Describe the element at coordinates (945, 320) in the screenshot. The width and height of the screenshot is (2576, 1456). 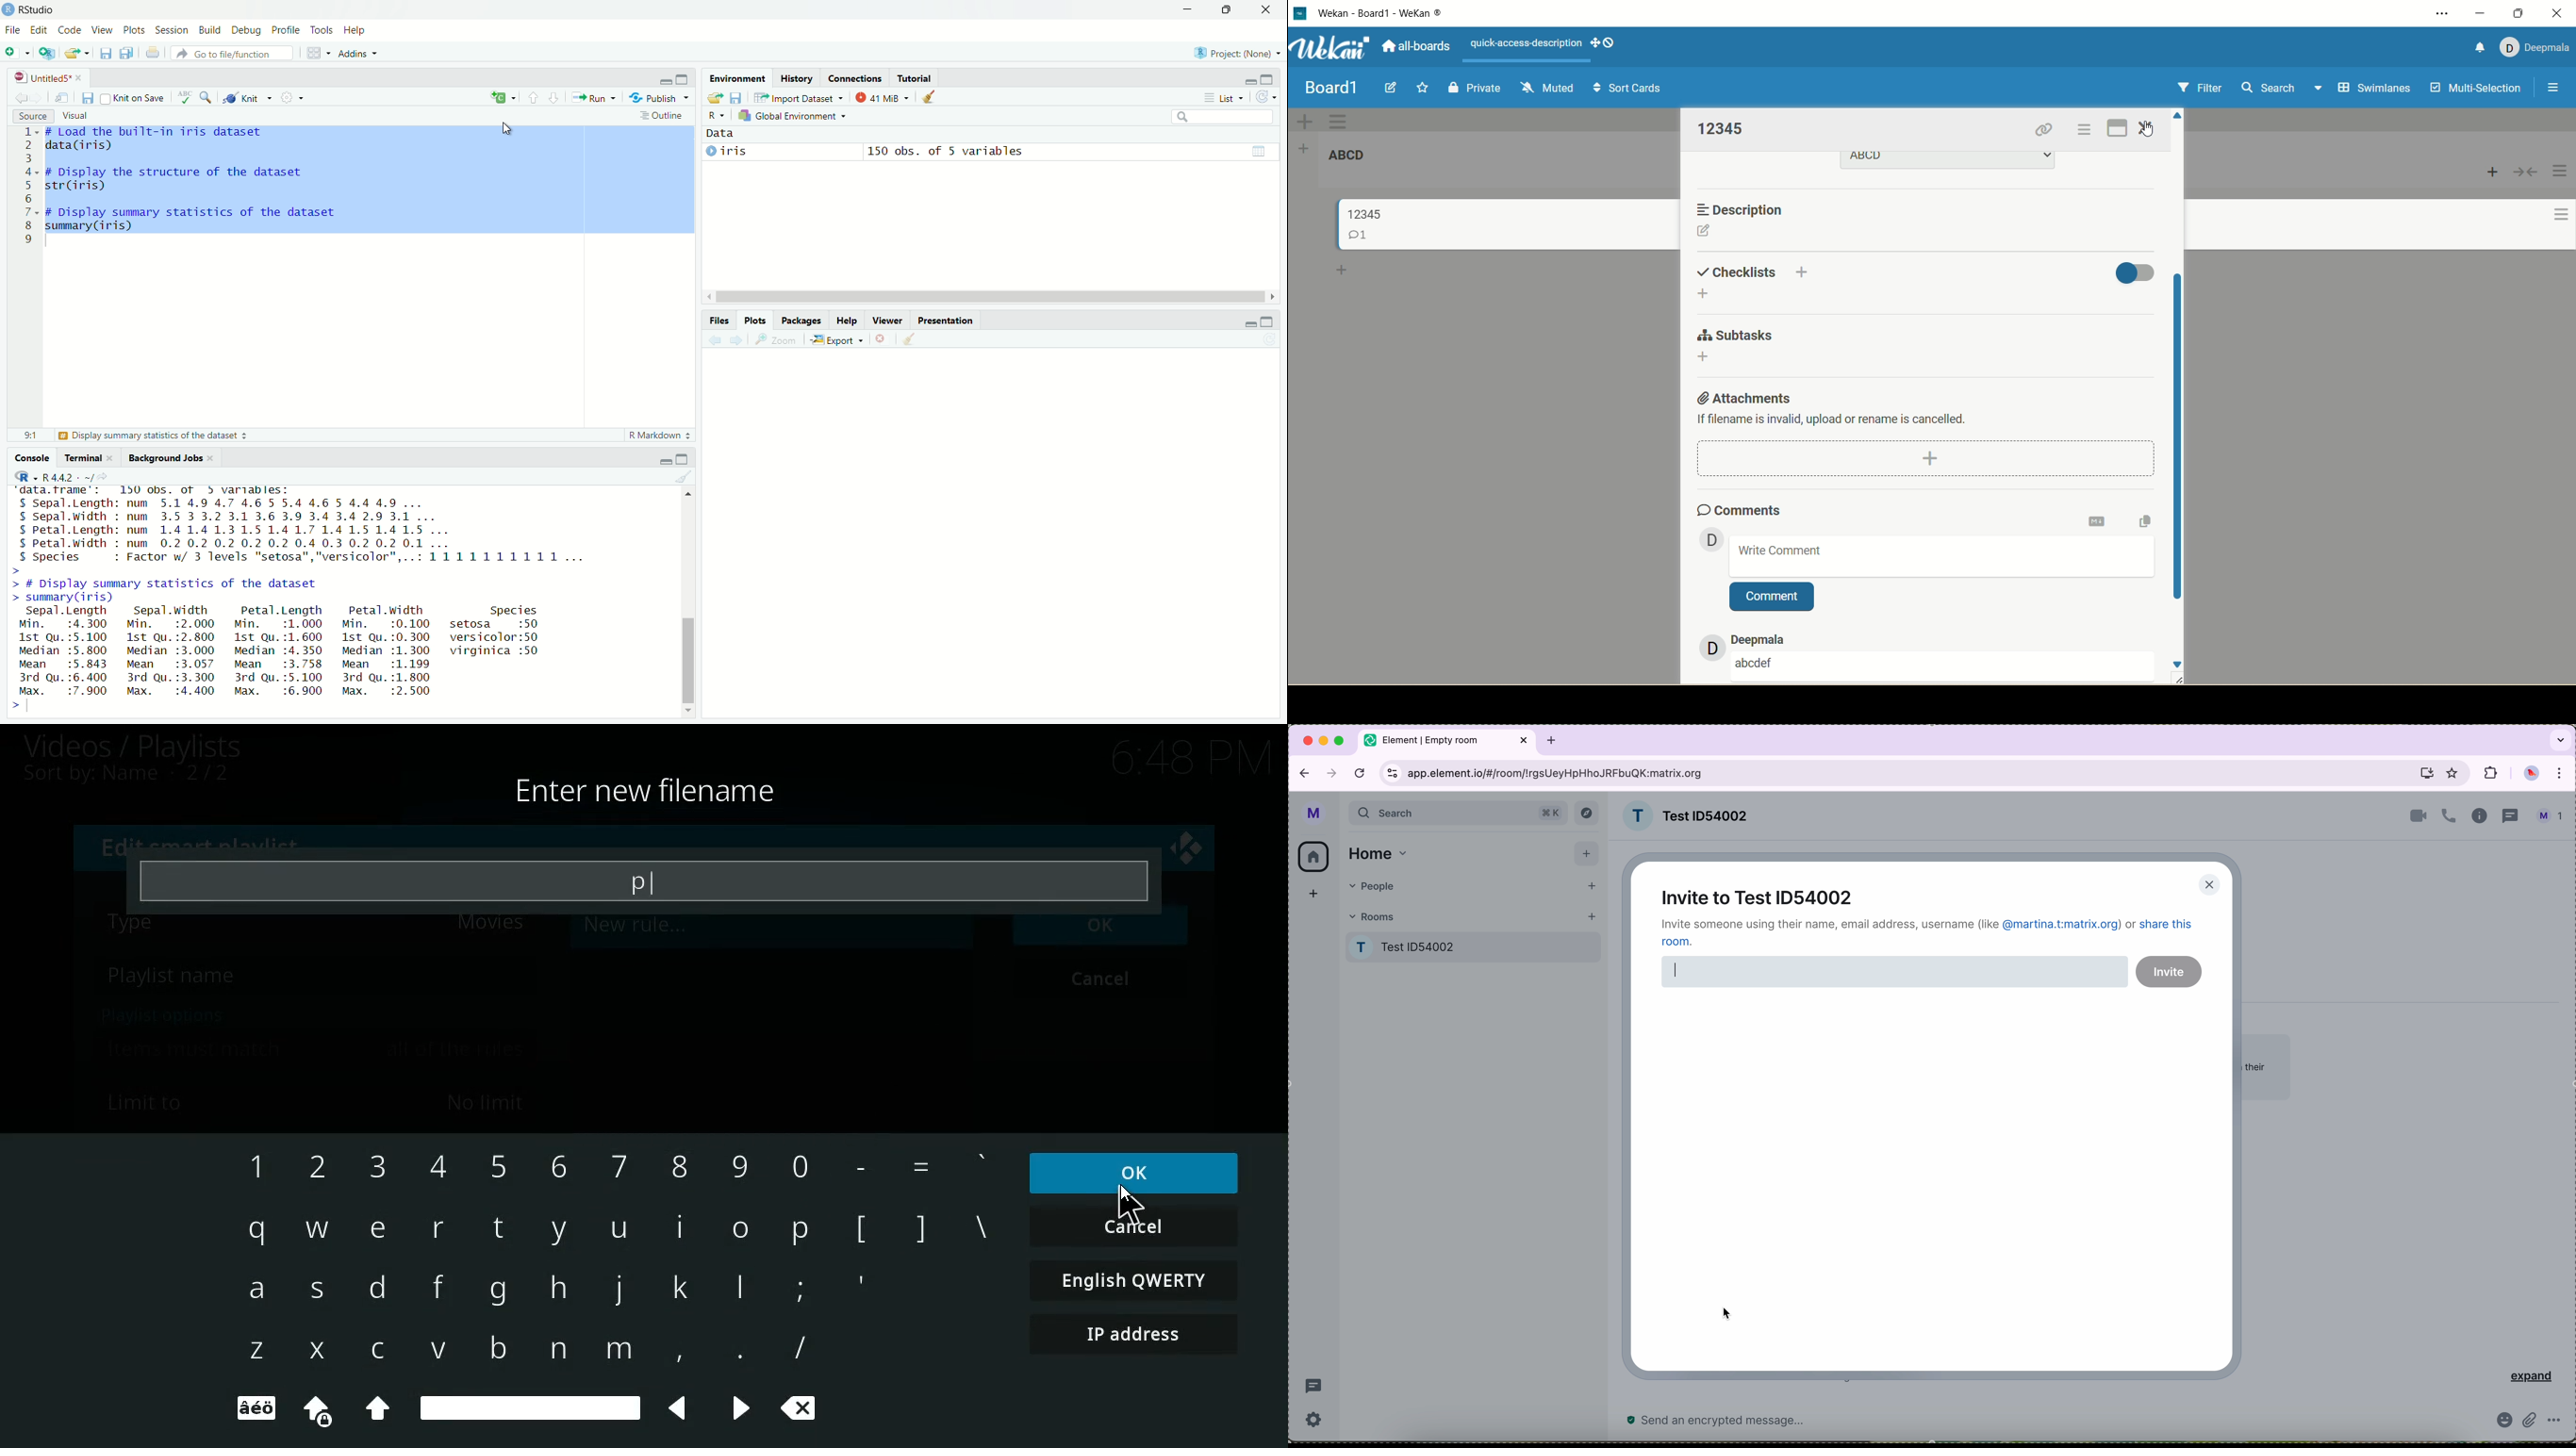
I see `Presentation` at that location.